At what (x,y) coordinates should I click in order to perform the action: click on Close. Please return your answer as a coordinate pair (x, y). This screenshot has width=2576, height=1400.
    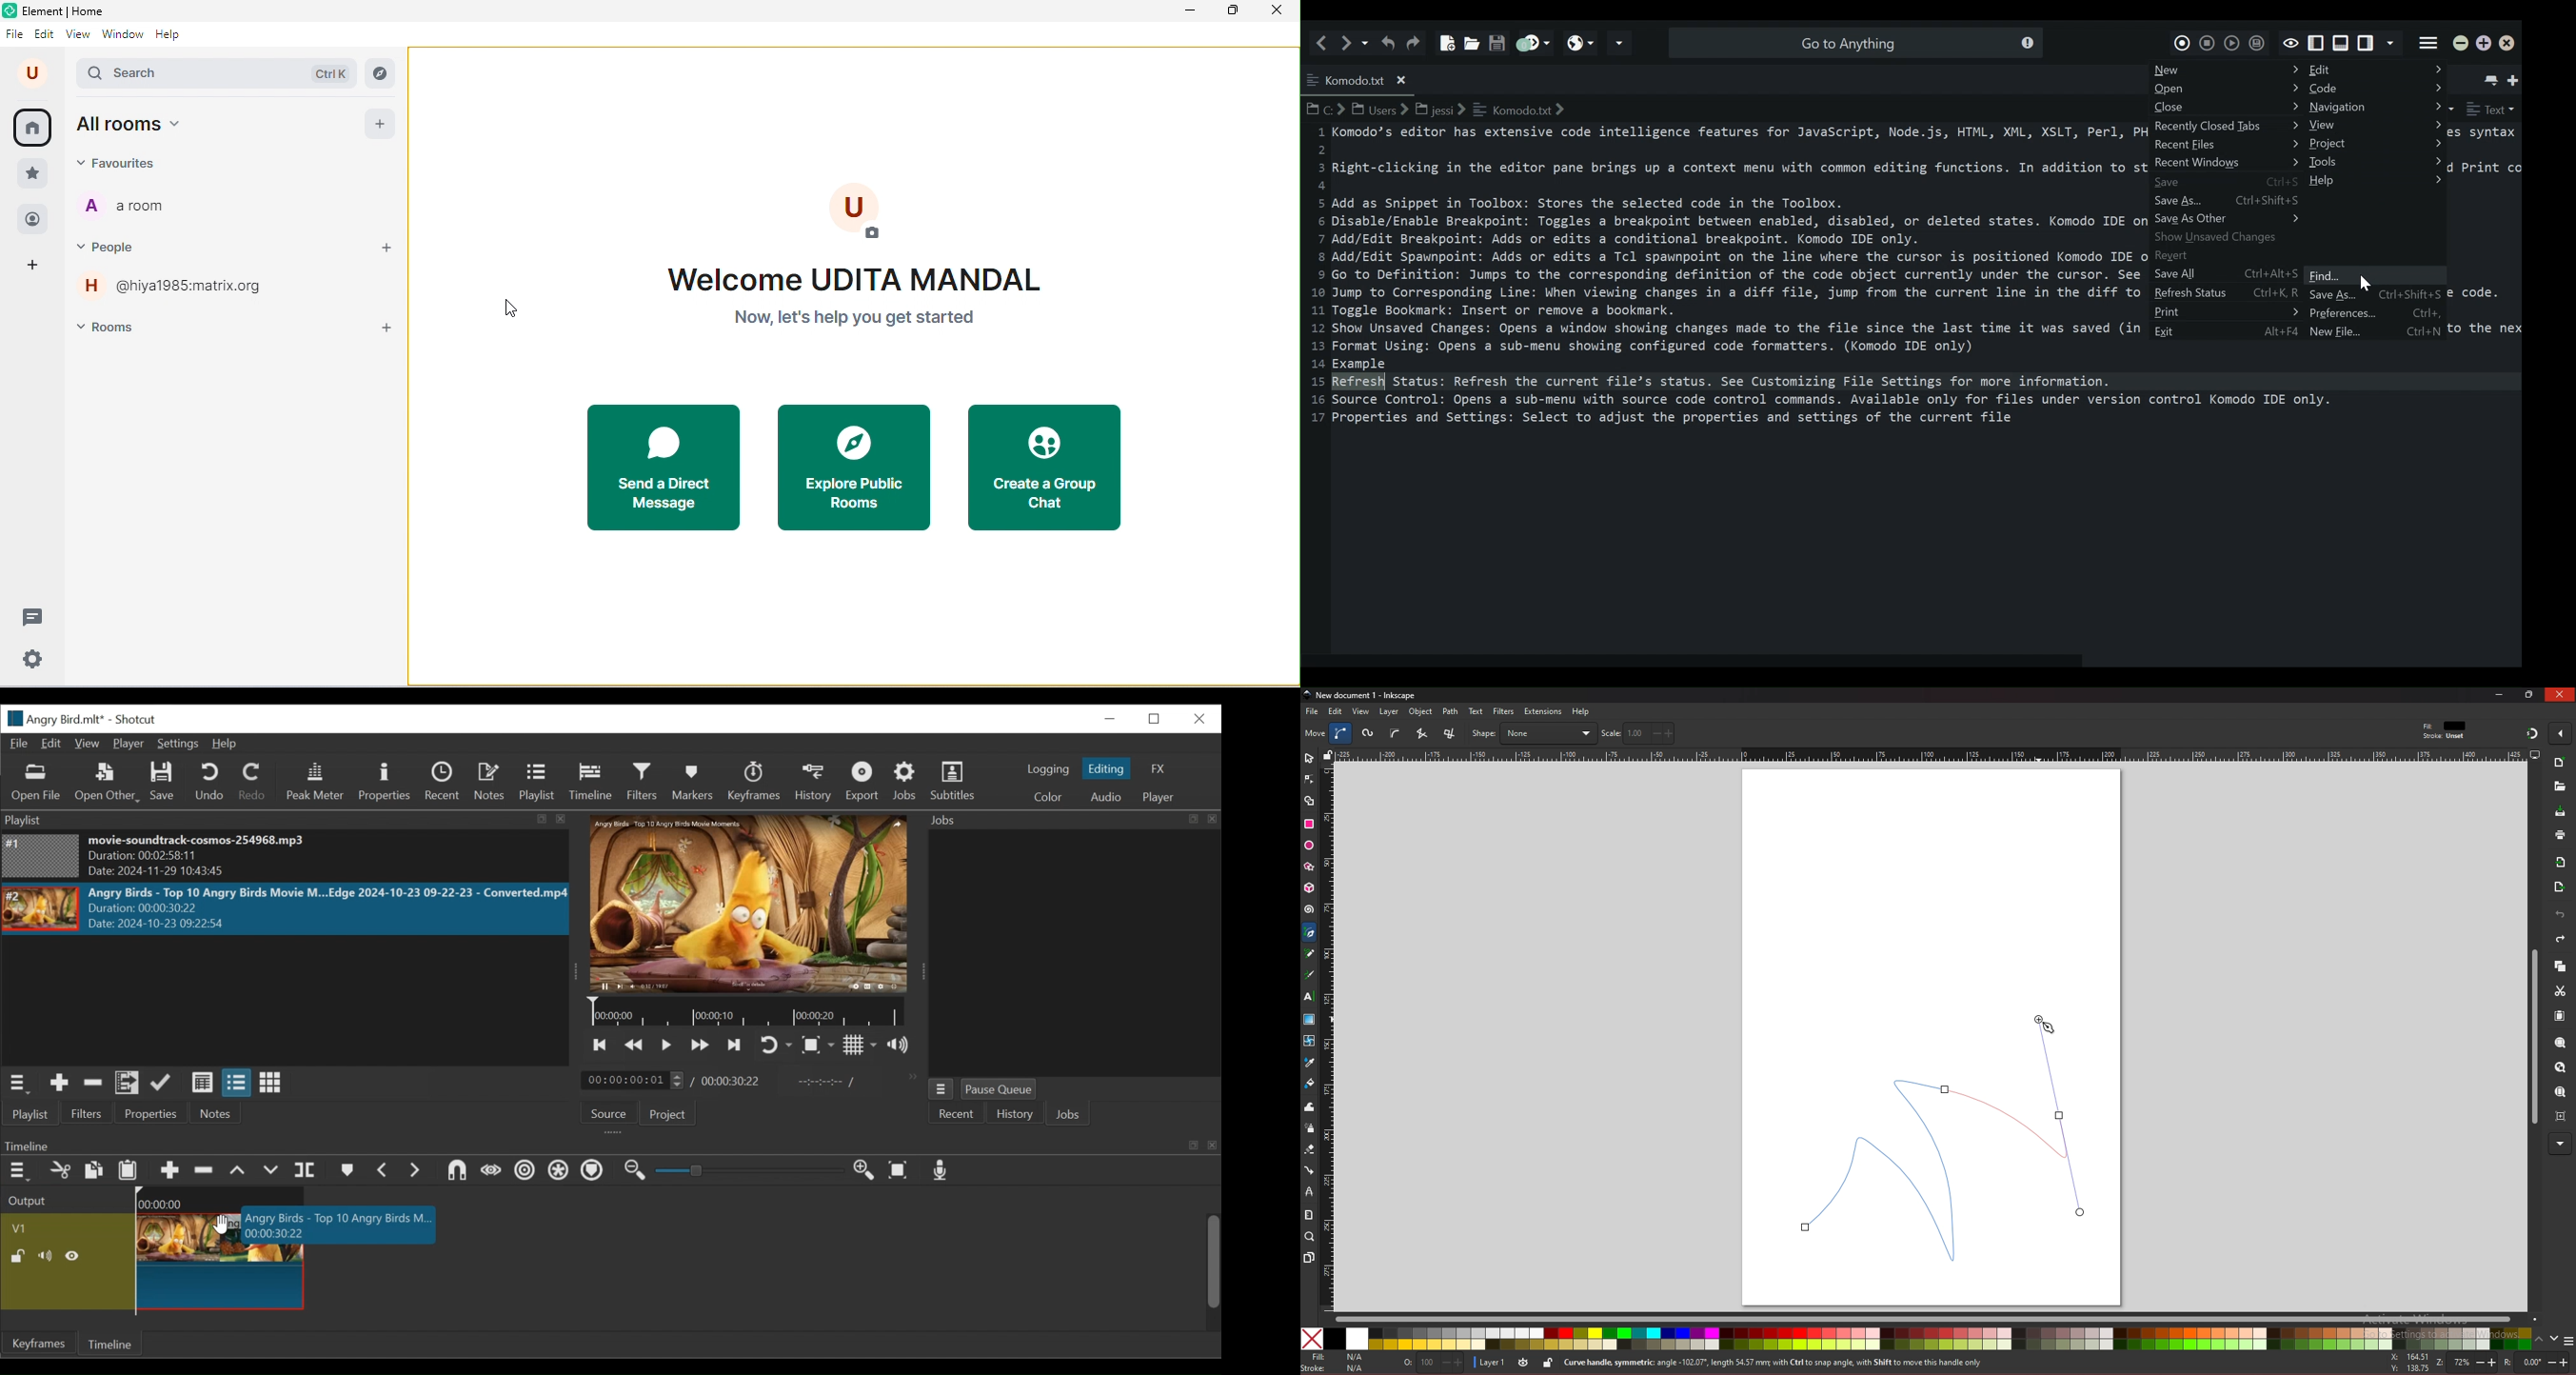
    Looking at the image, I should click on (2510, 45).